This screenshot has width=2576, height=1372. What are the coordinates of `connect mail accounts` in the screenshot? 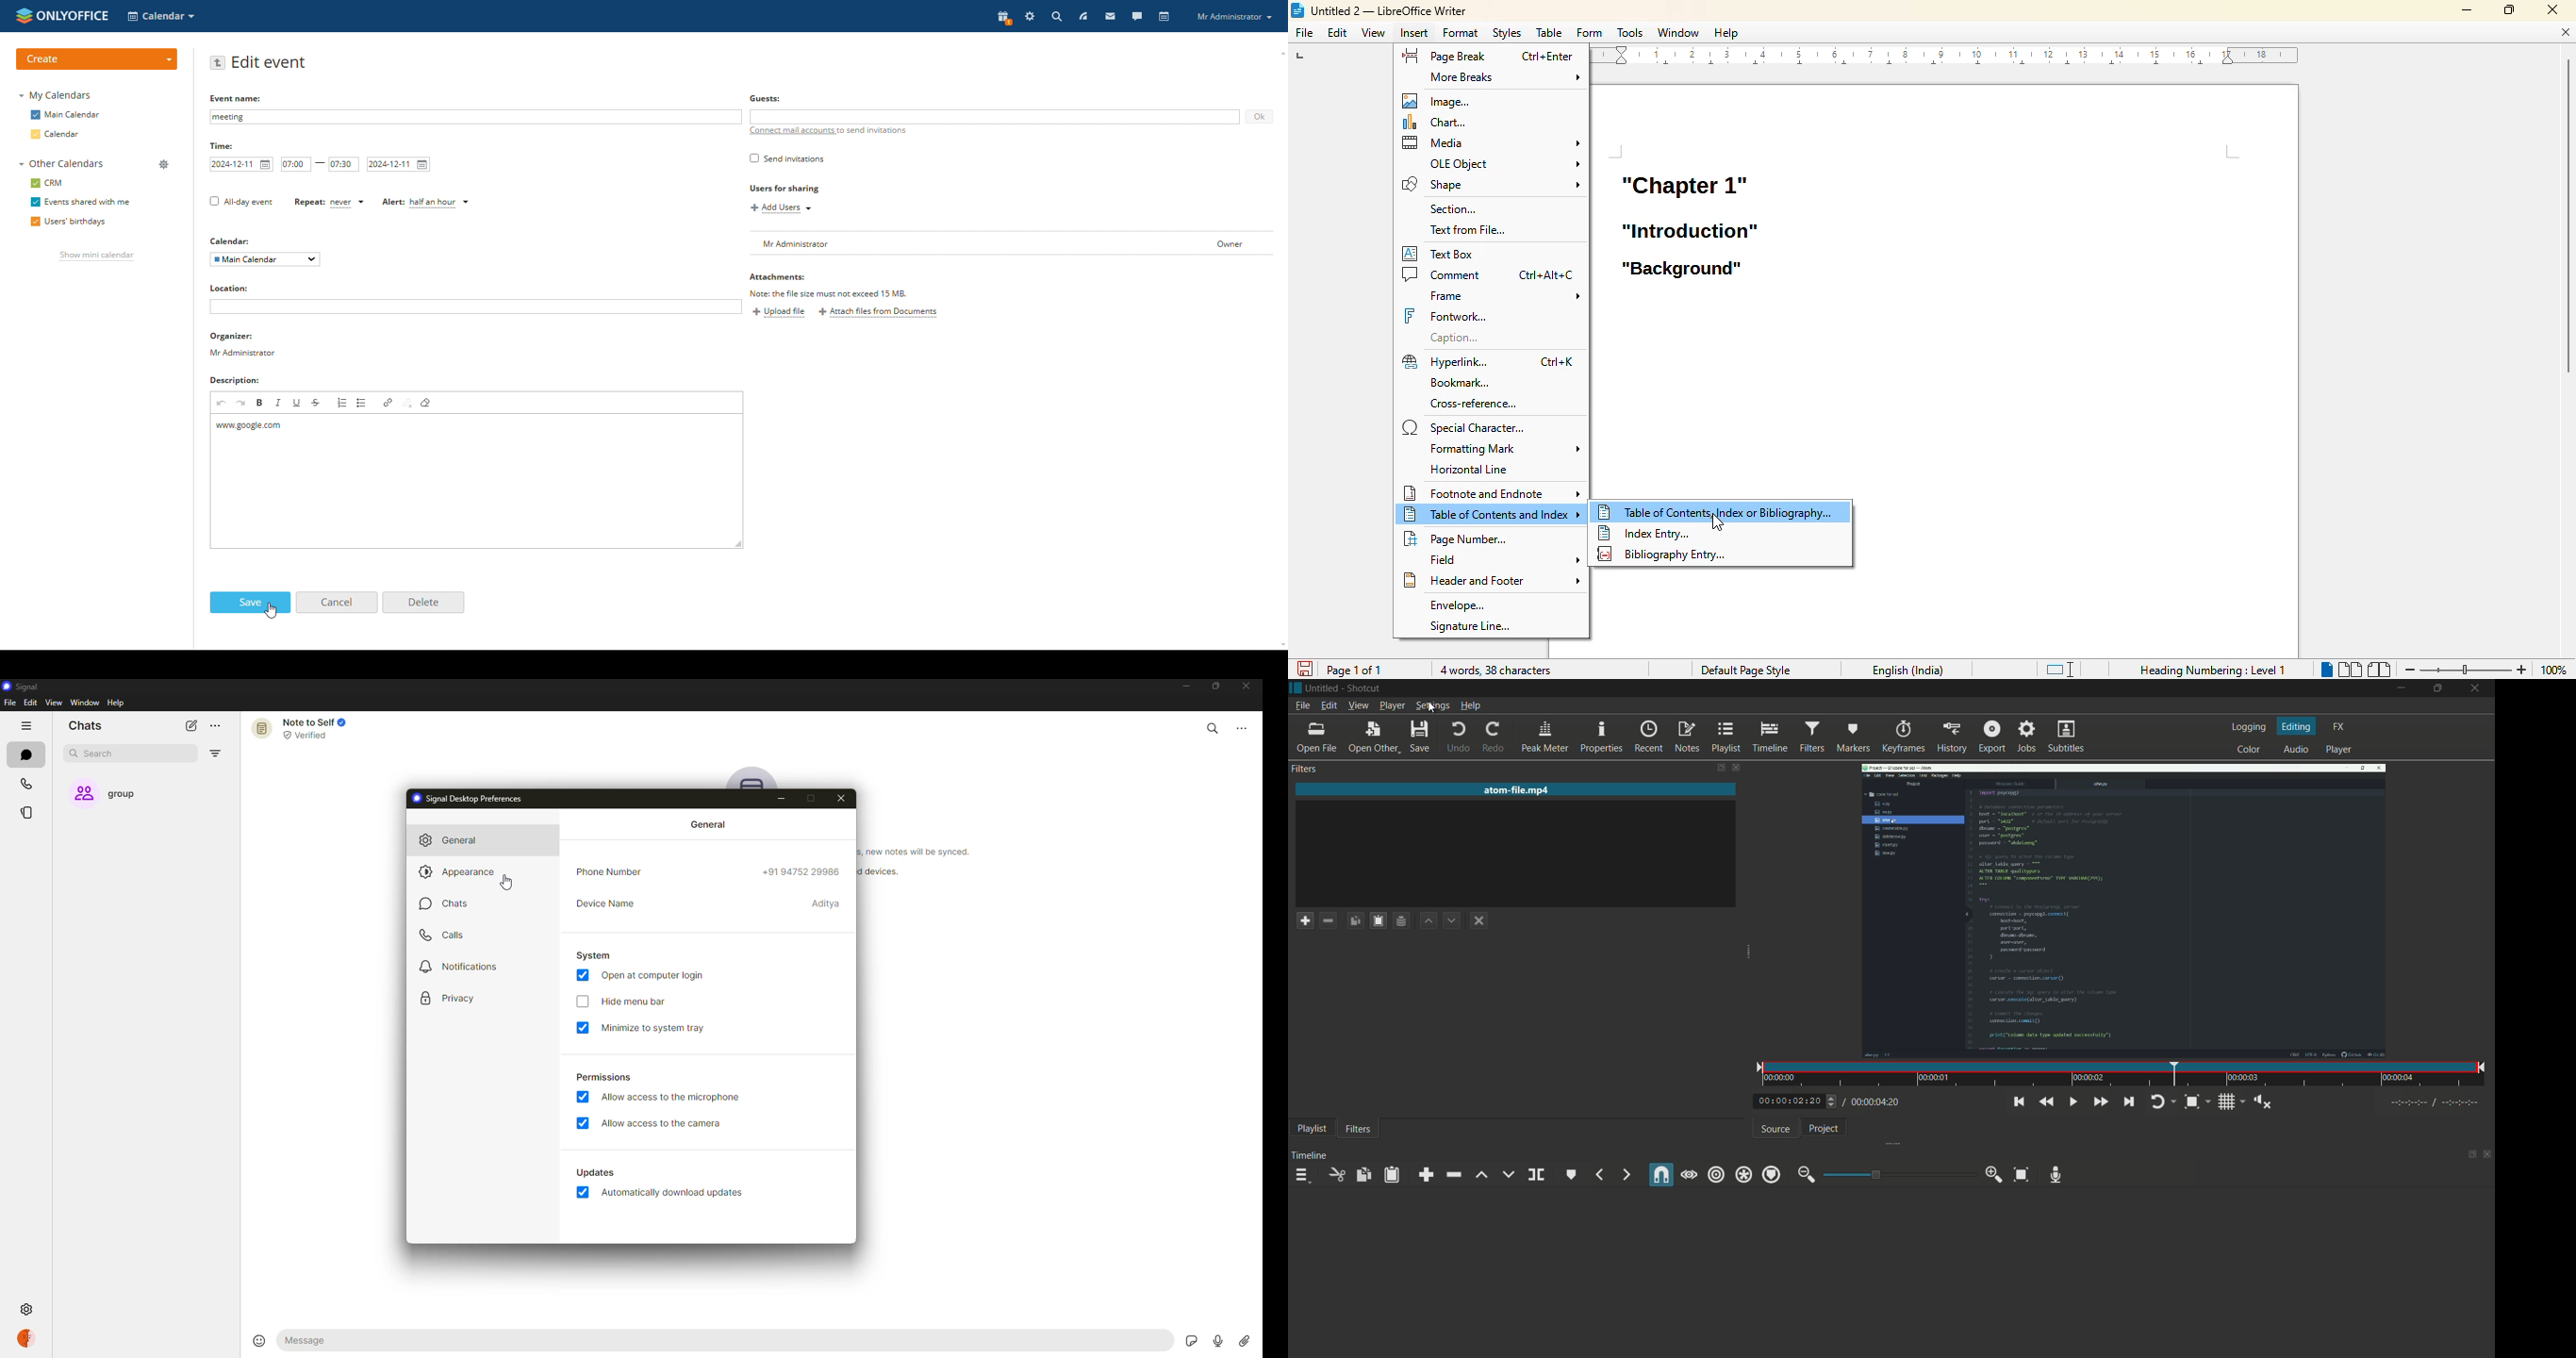 It's located at (791, 131).